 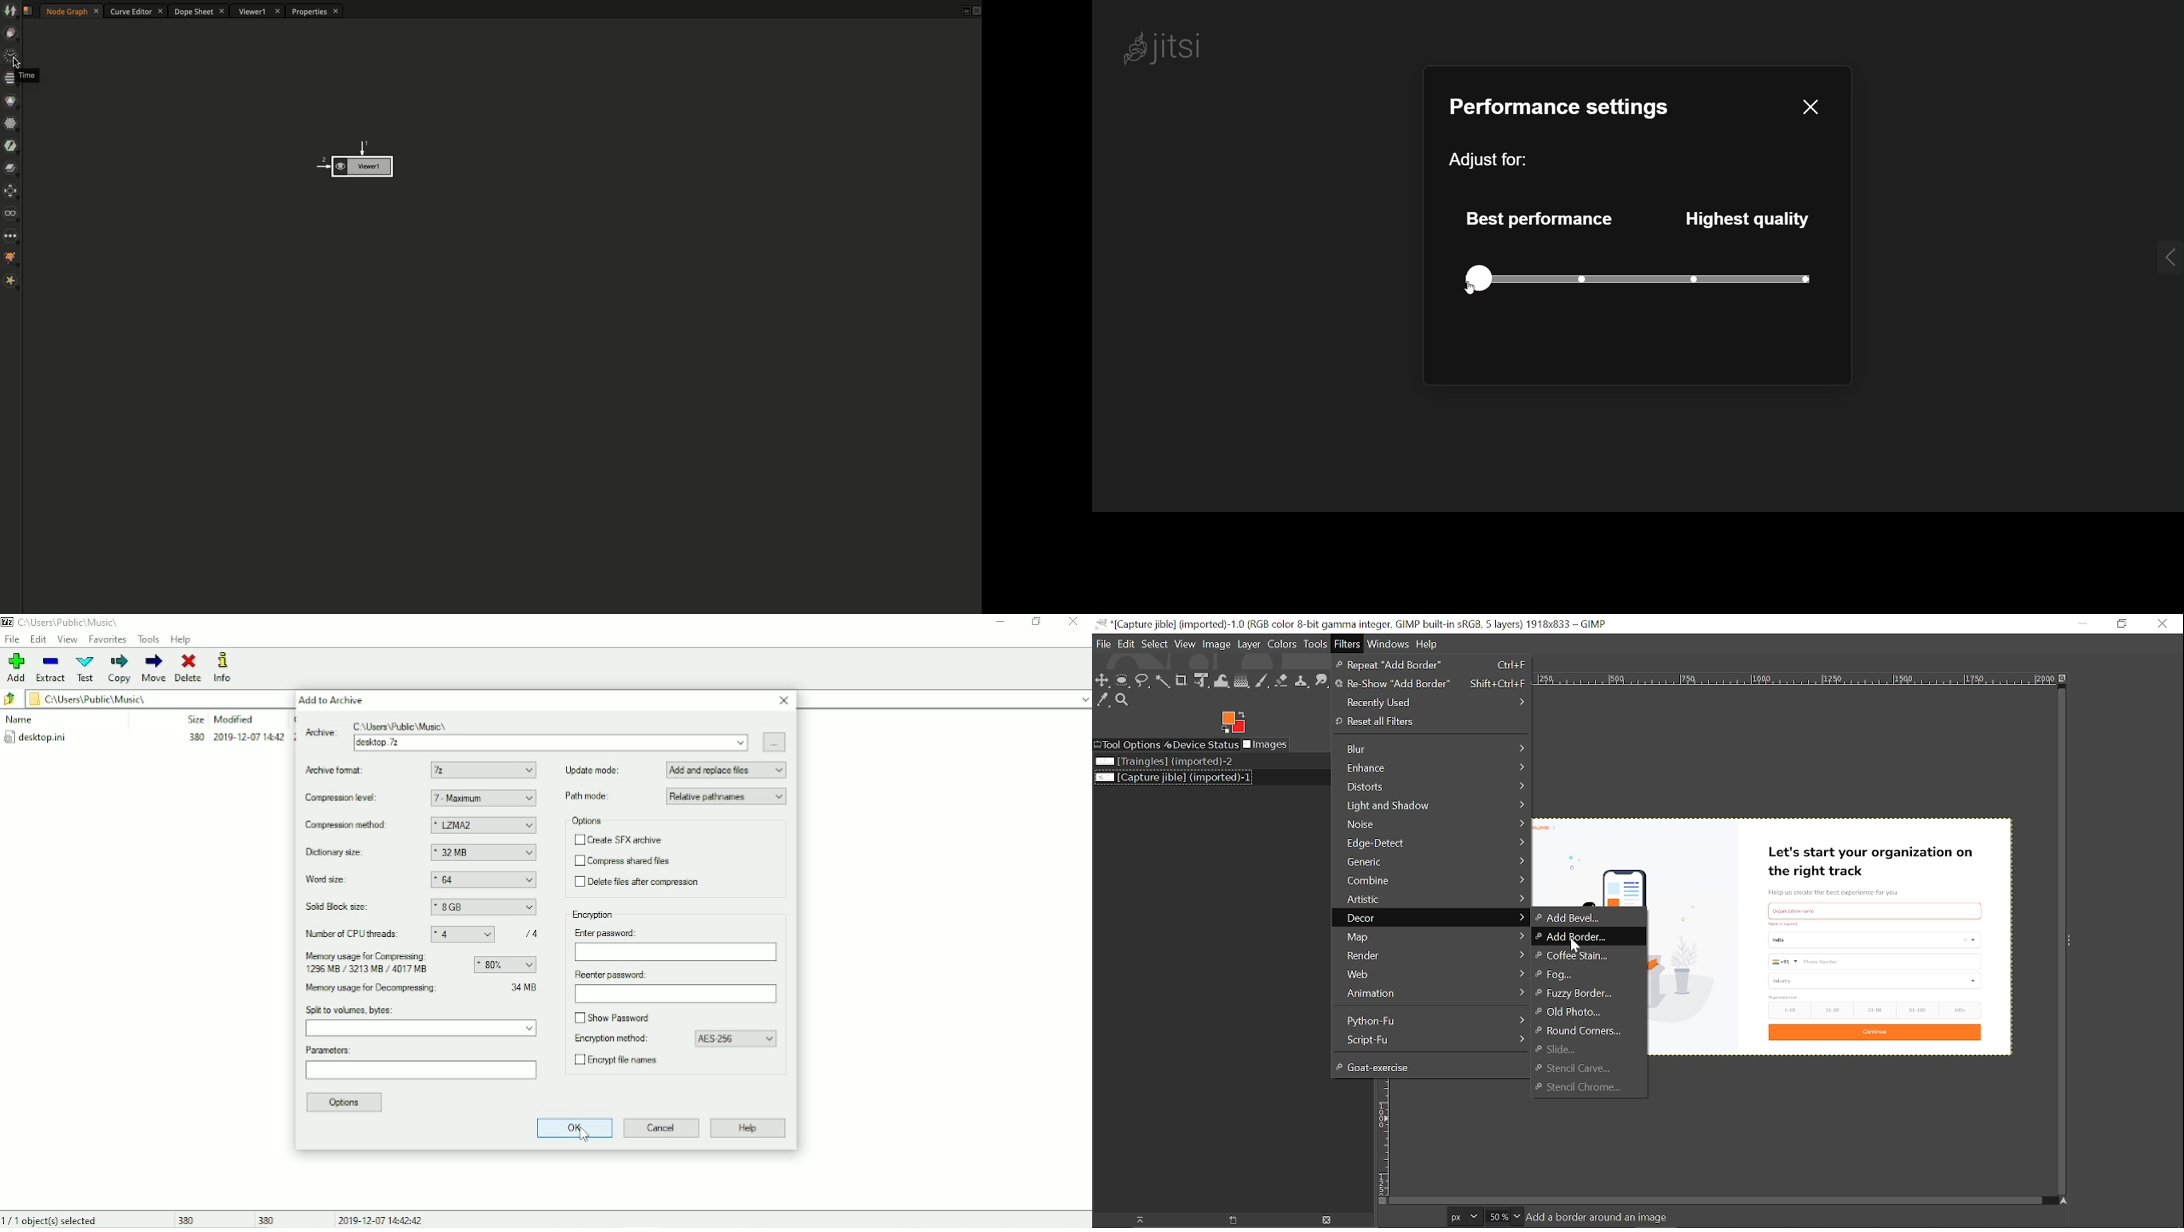 I want to click on Zoom options, so click(x=1518, y=1218).